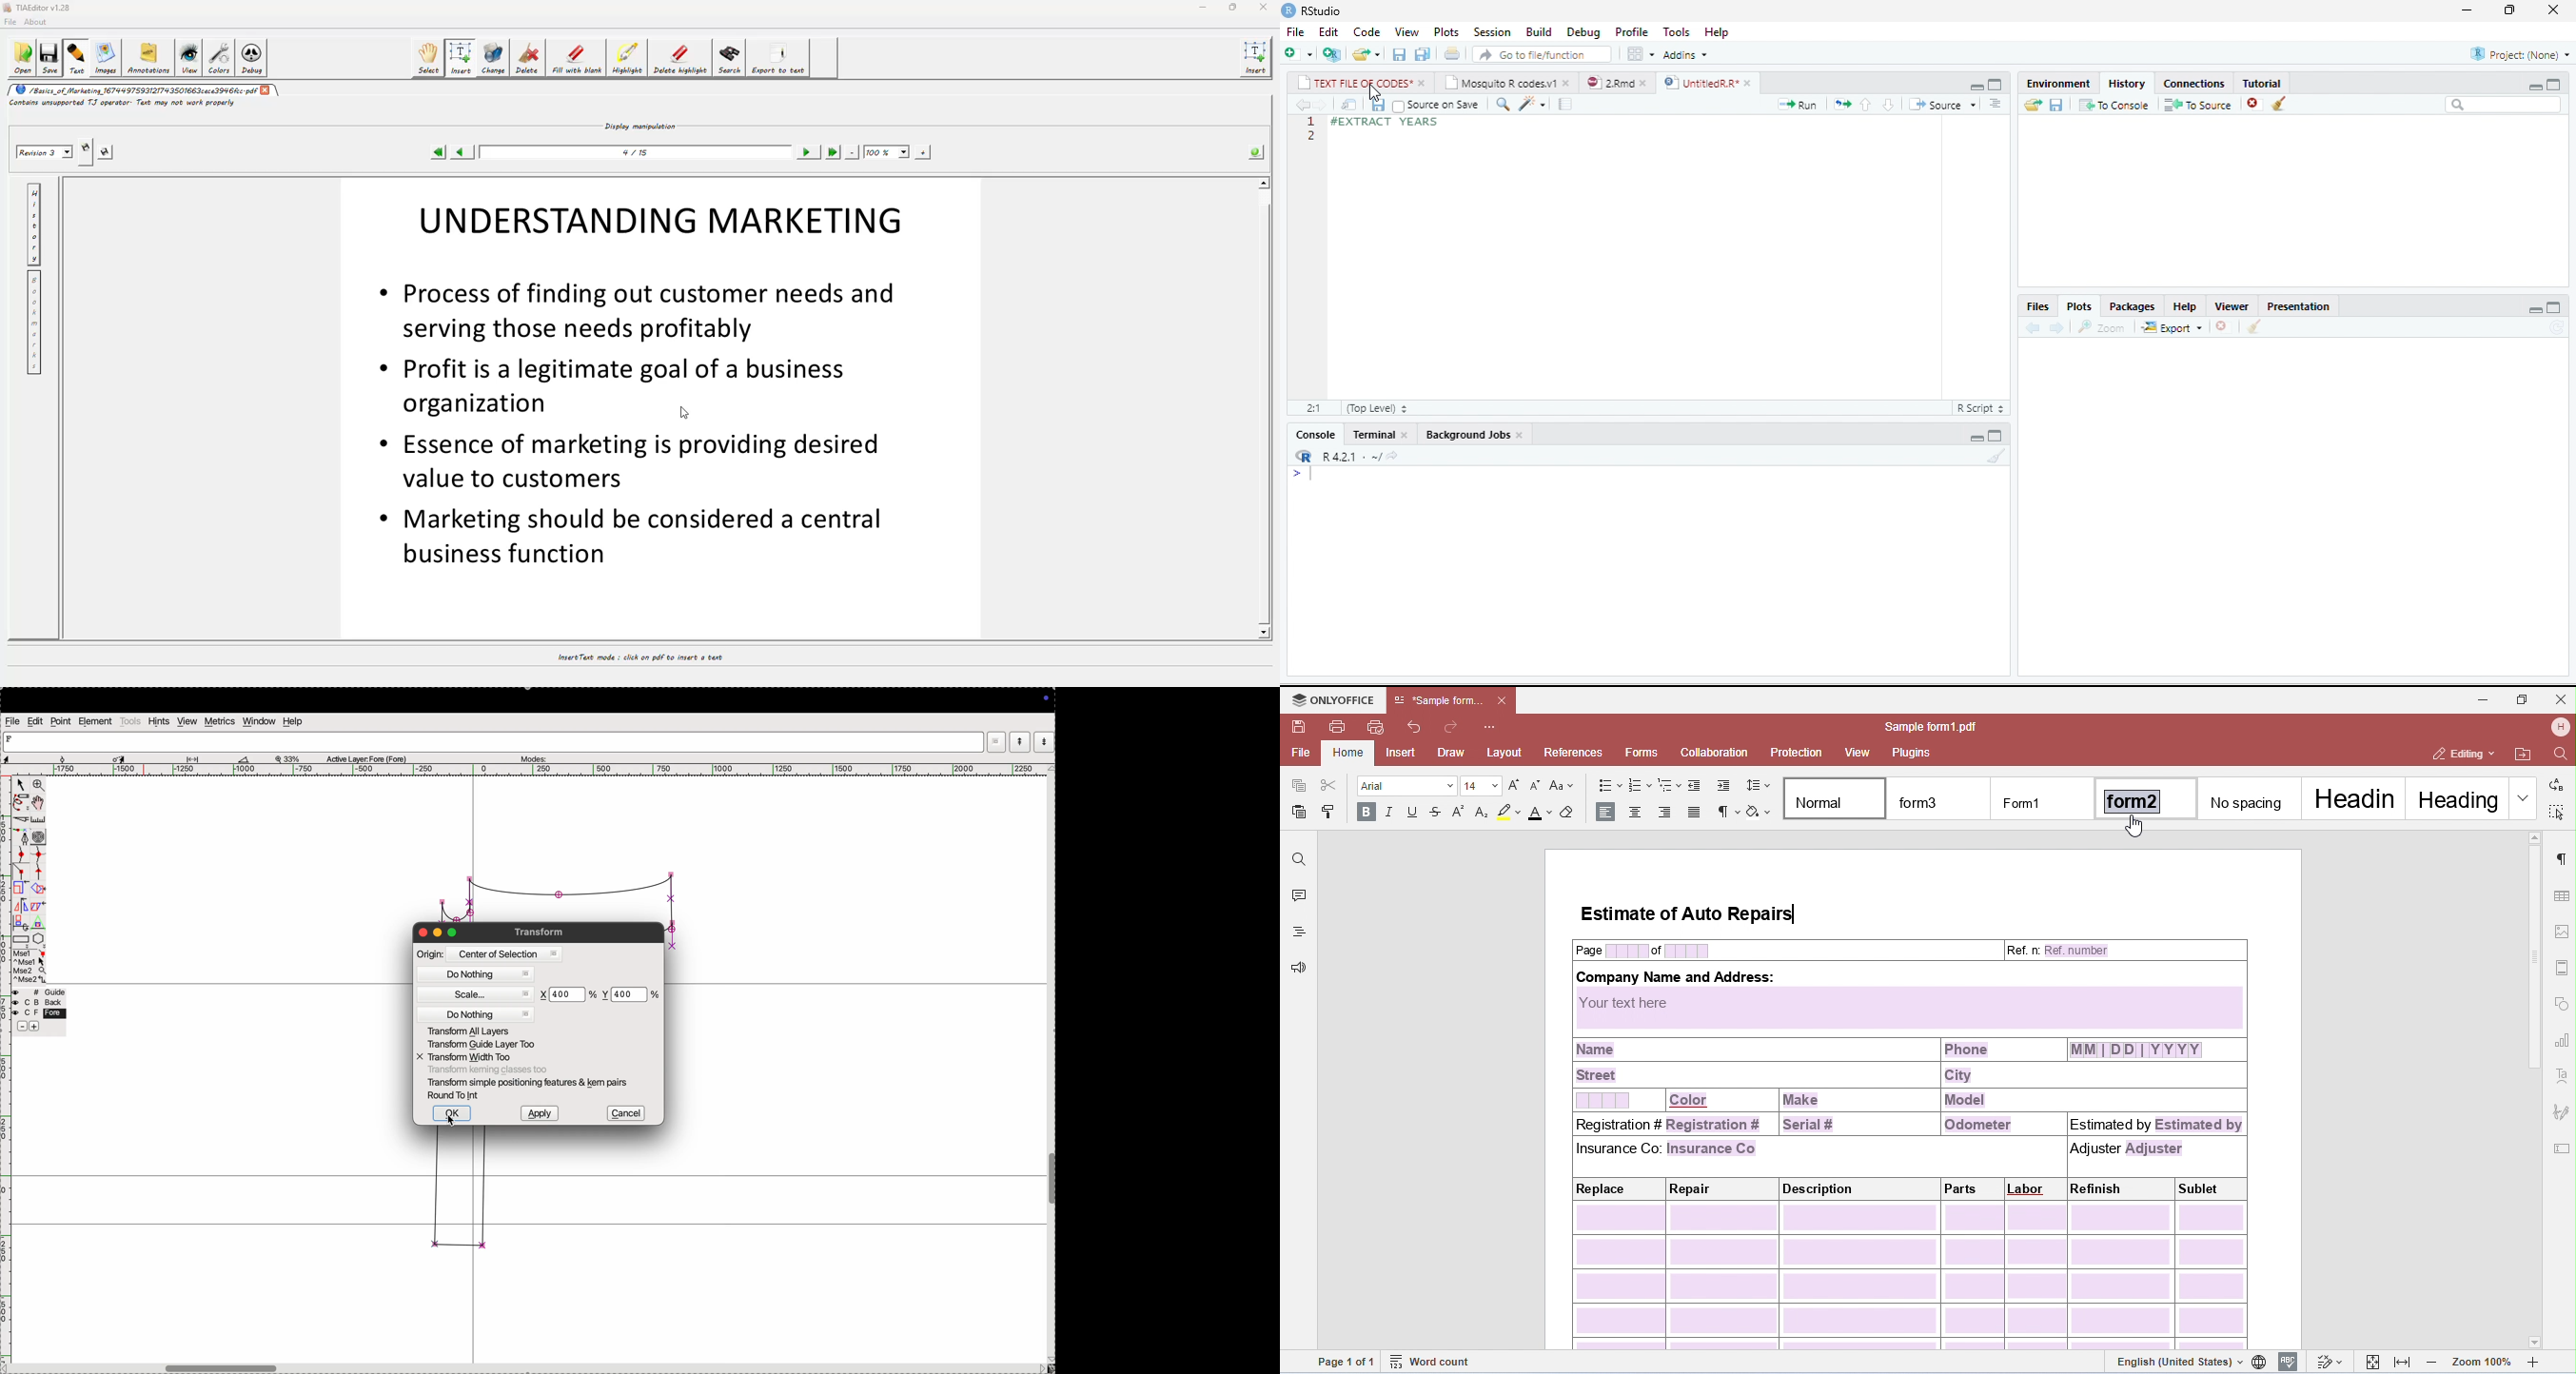 Image resolution: width=2576 pixels, height=1400 pixels. Describe the element at coordinates (1976, 439) in the screenshot. I see `minimize` at that location.